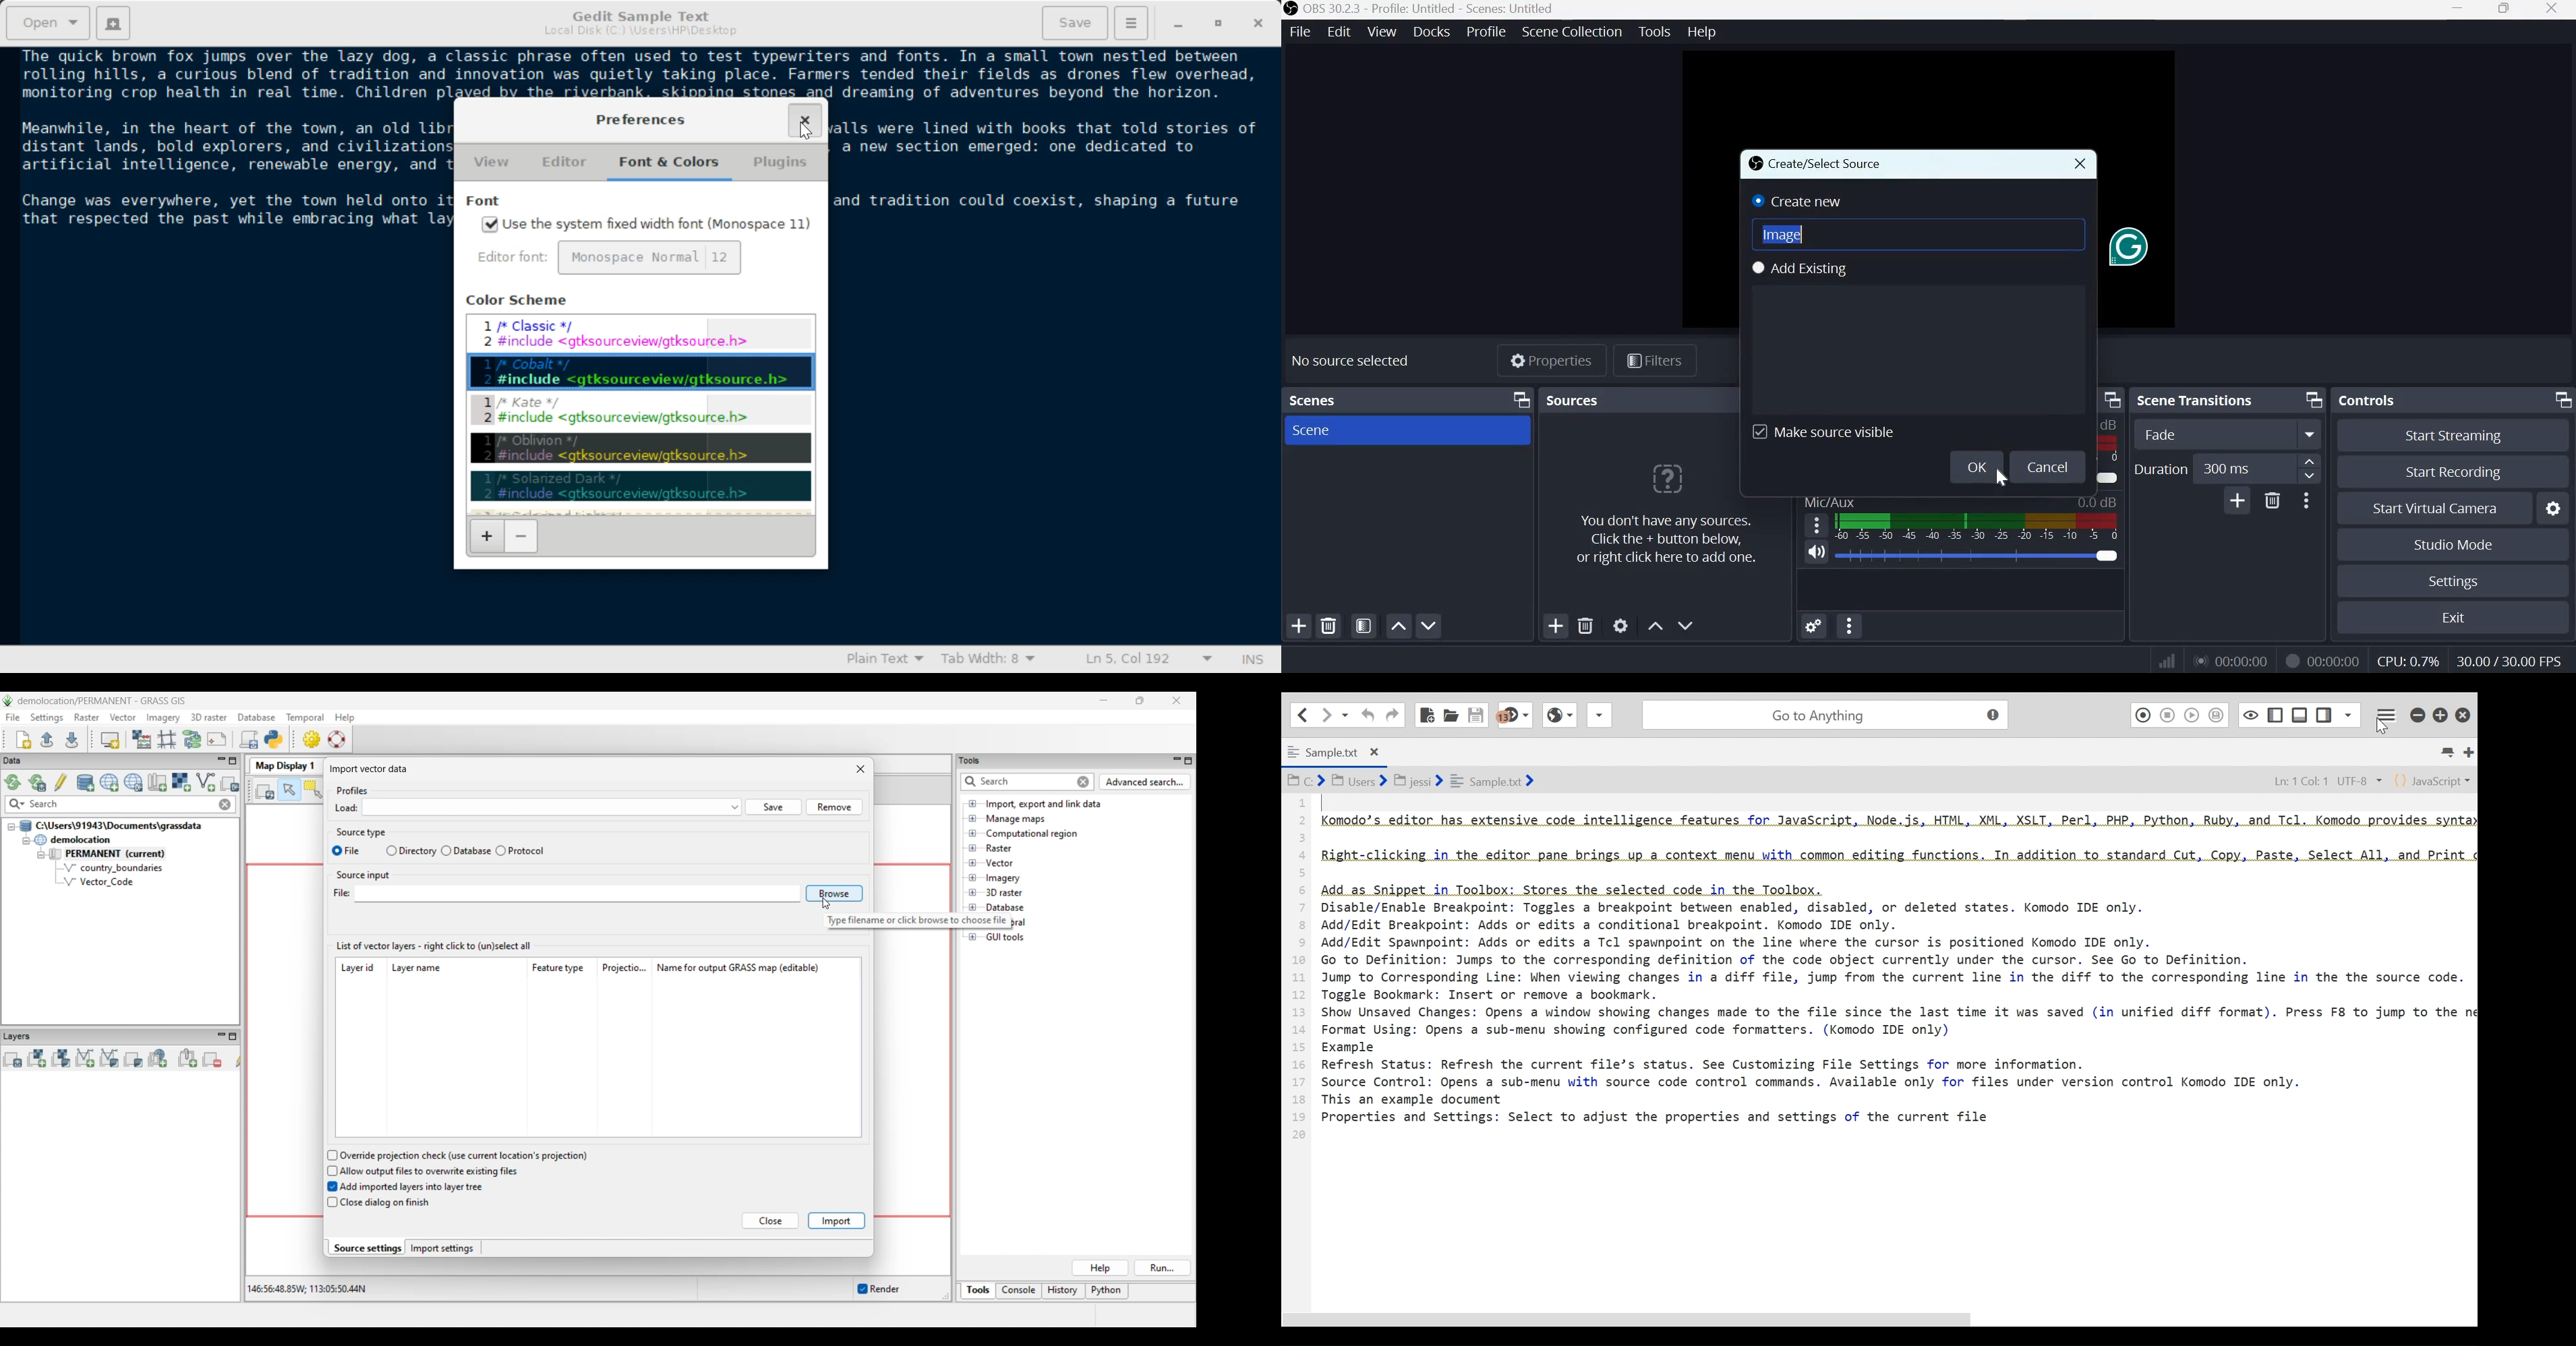 This screenshot has height=1372, width=2576. I want to click on Connection Status Indicator, so click(2167, 660).